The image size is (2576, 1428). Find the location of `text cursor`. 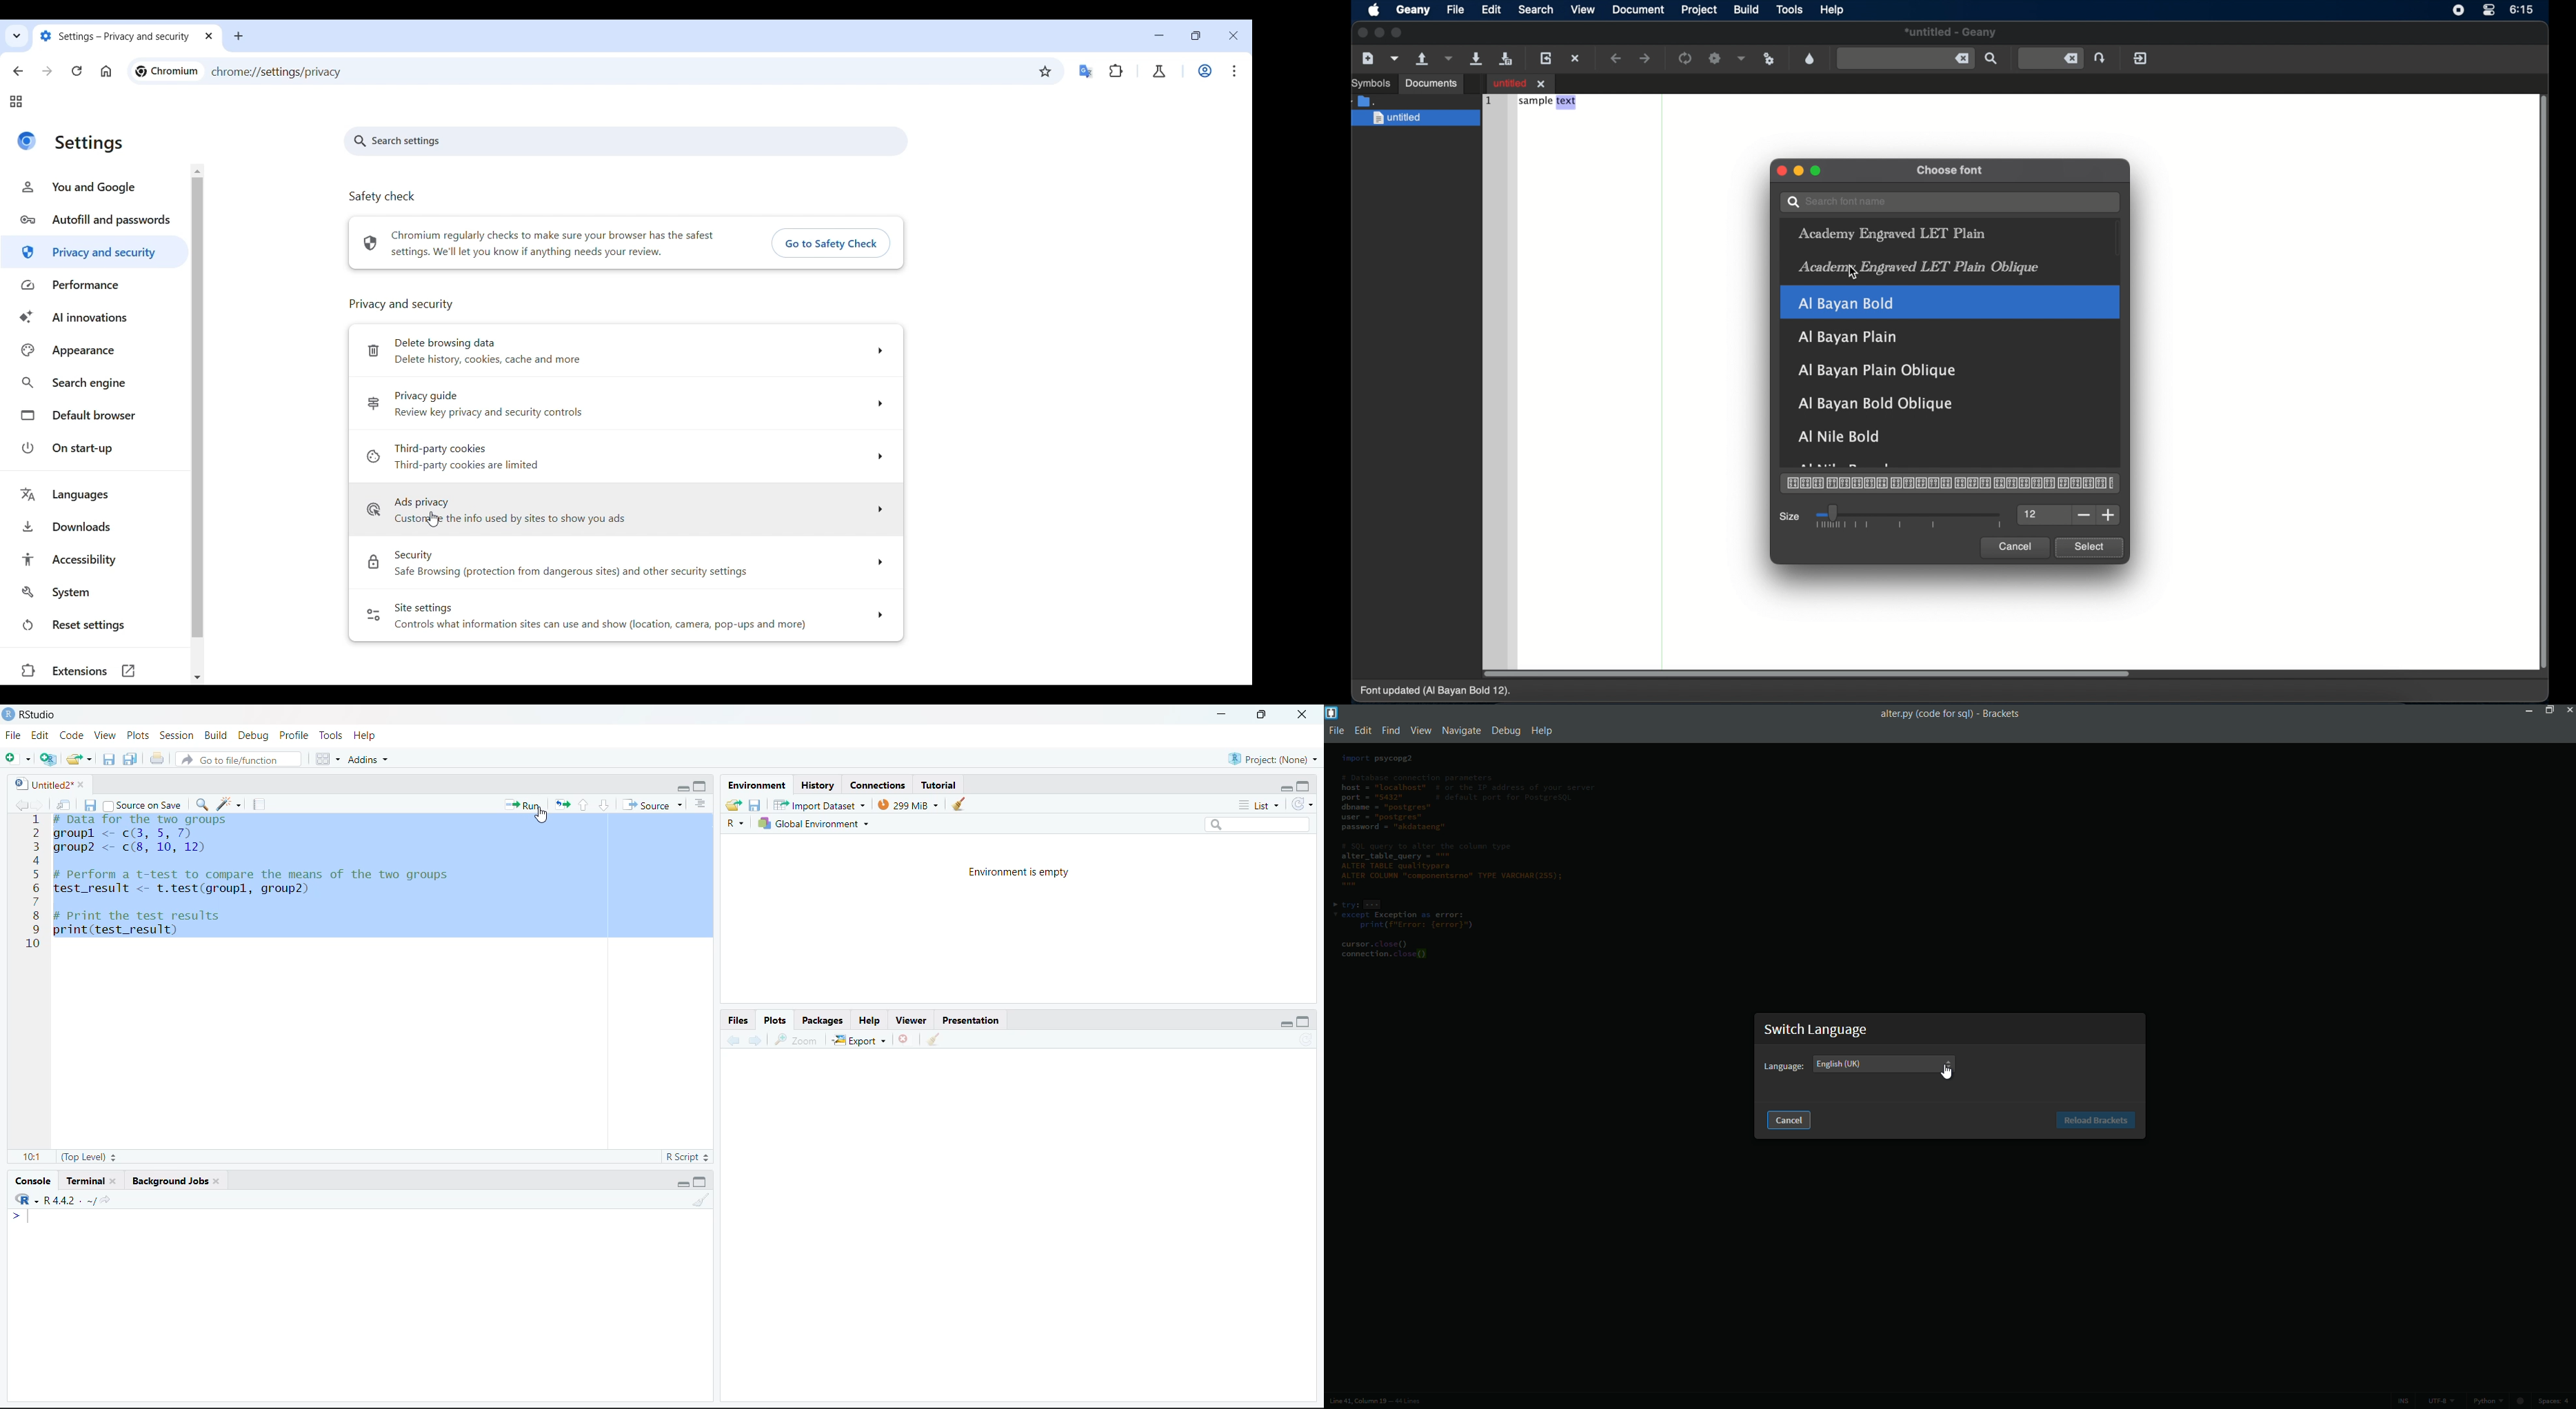

text cursor is located at coordinates (30, 1216).